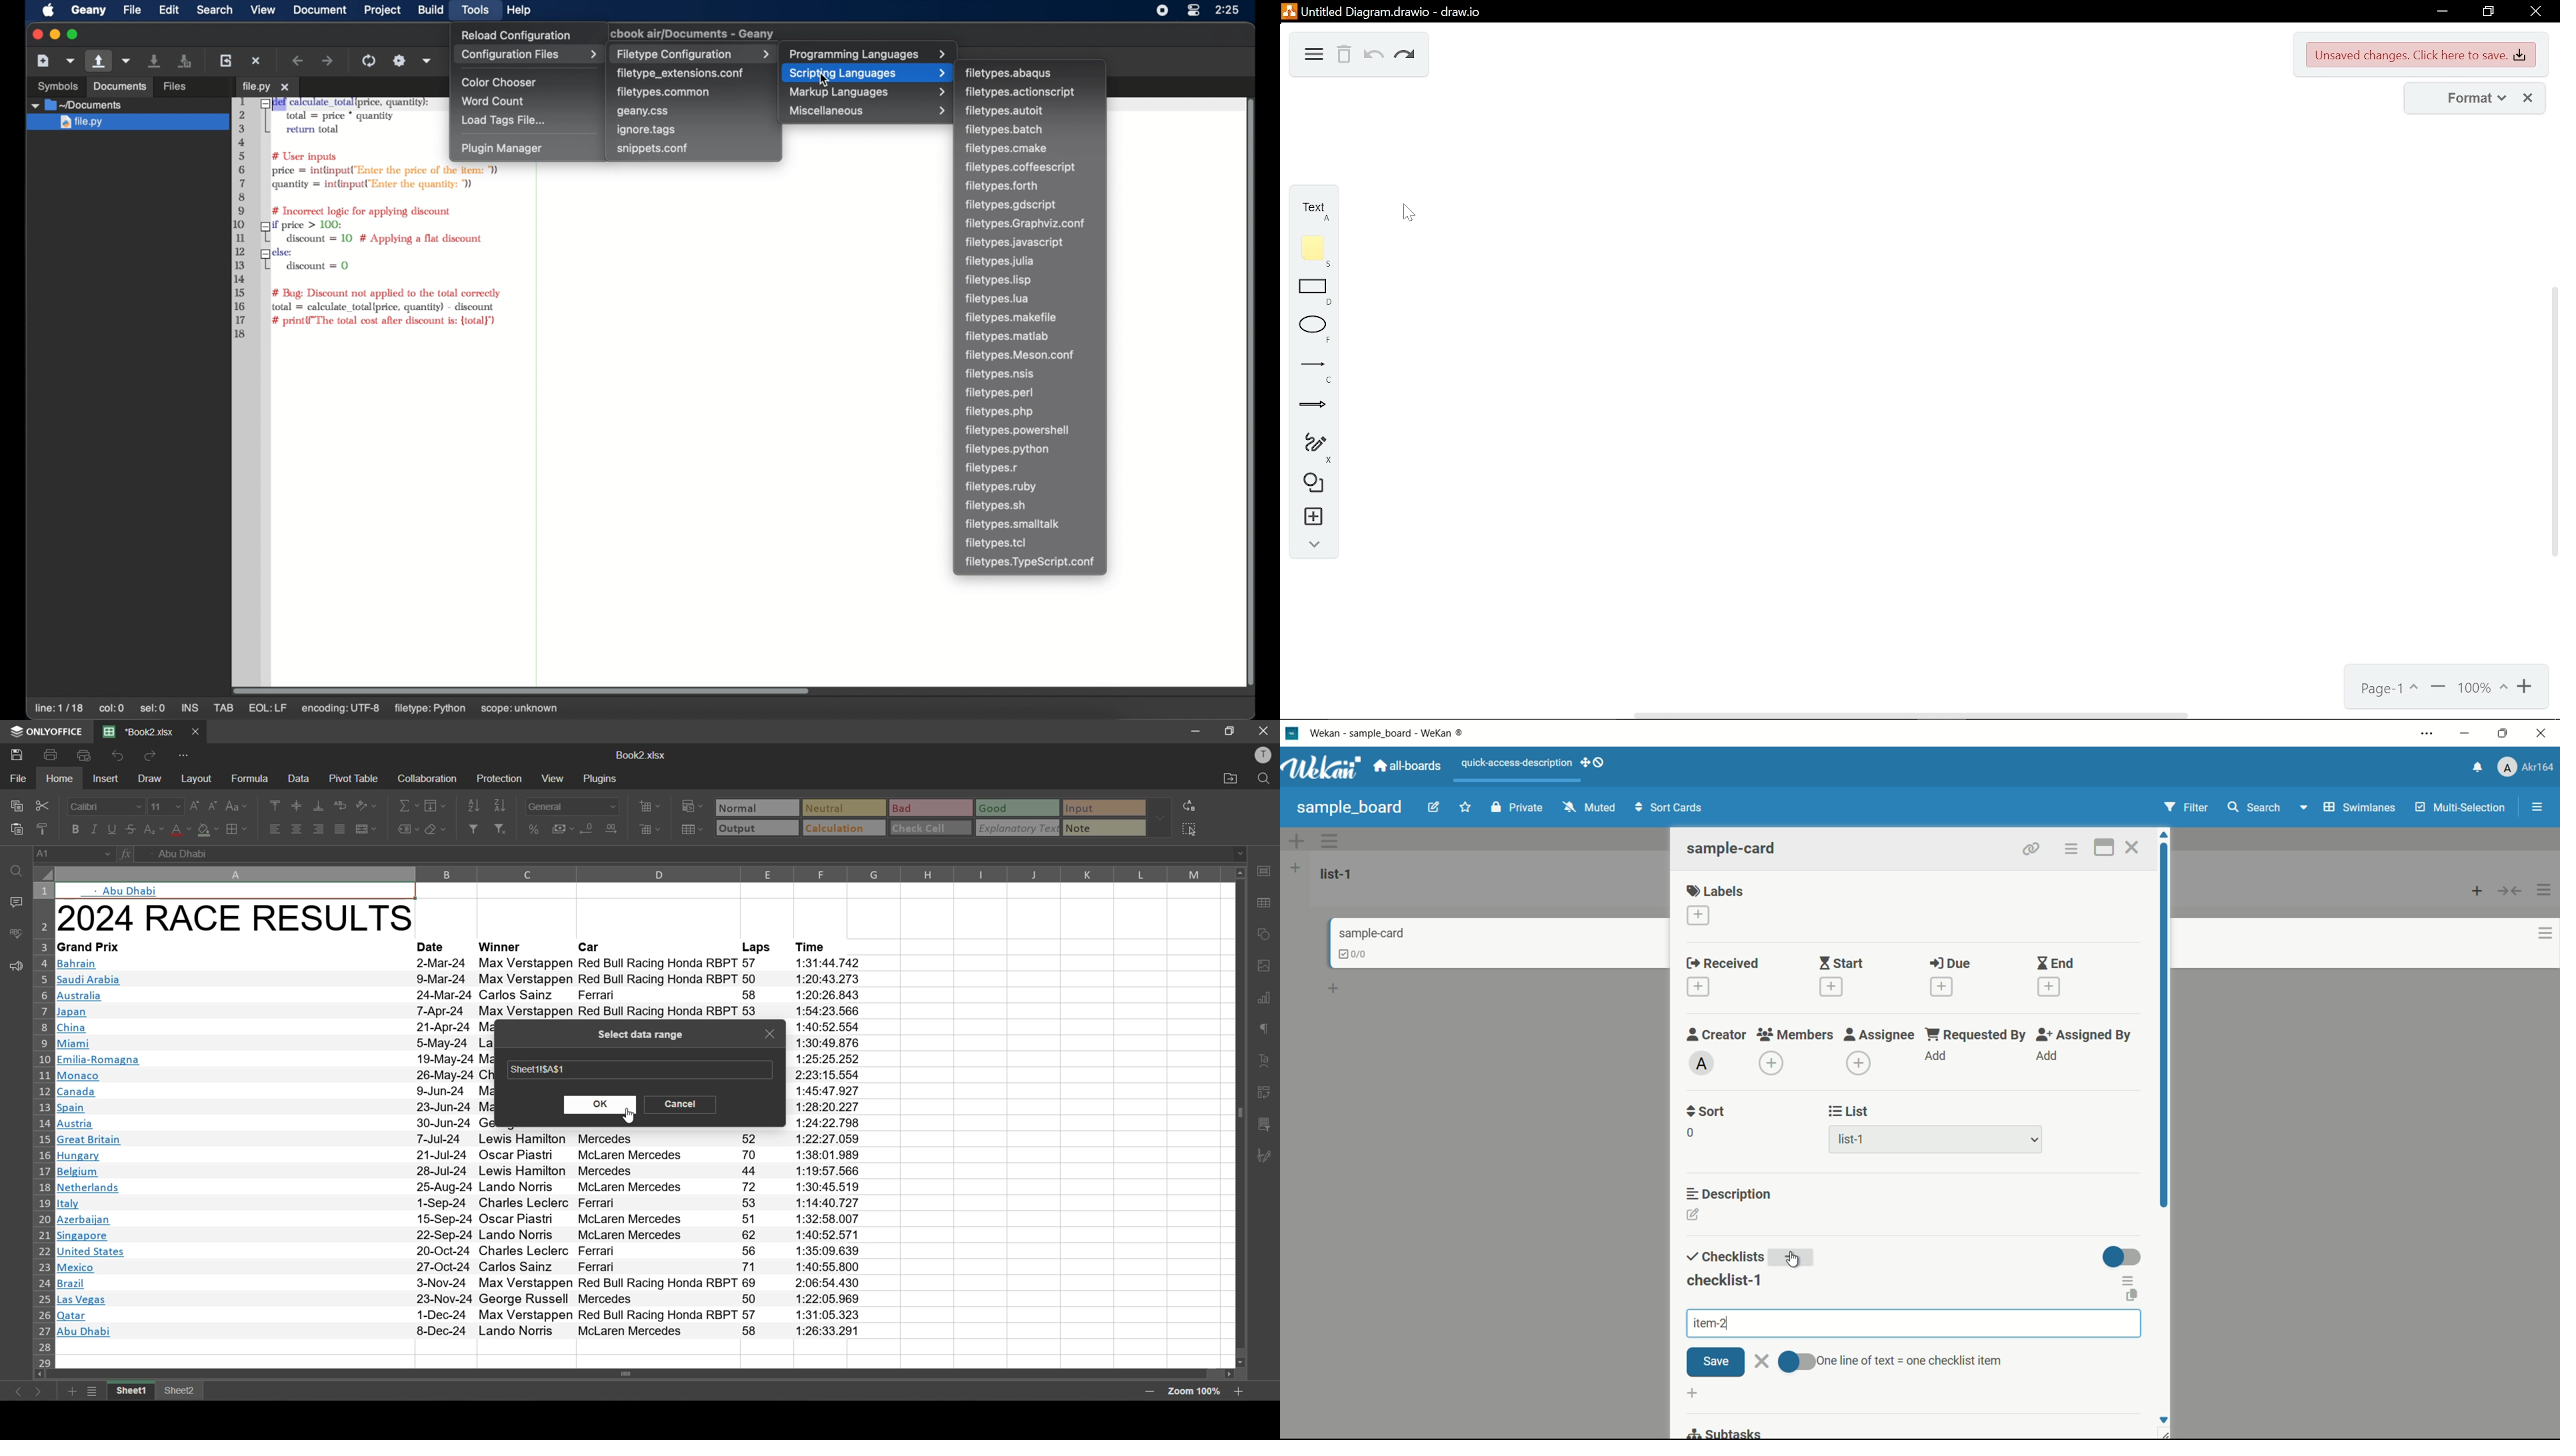  I want to click on accounting, so click(561, 829).